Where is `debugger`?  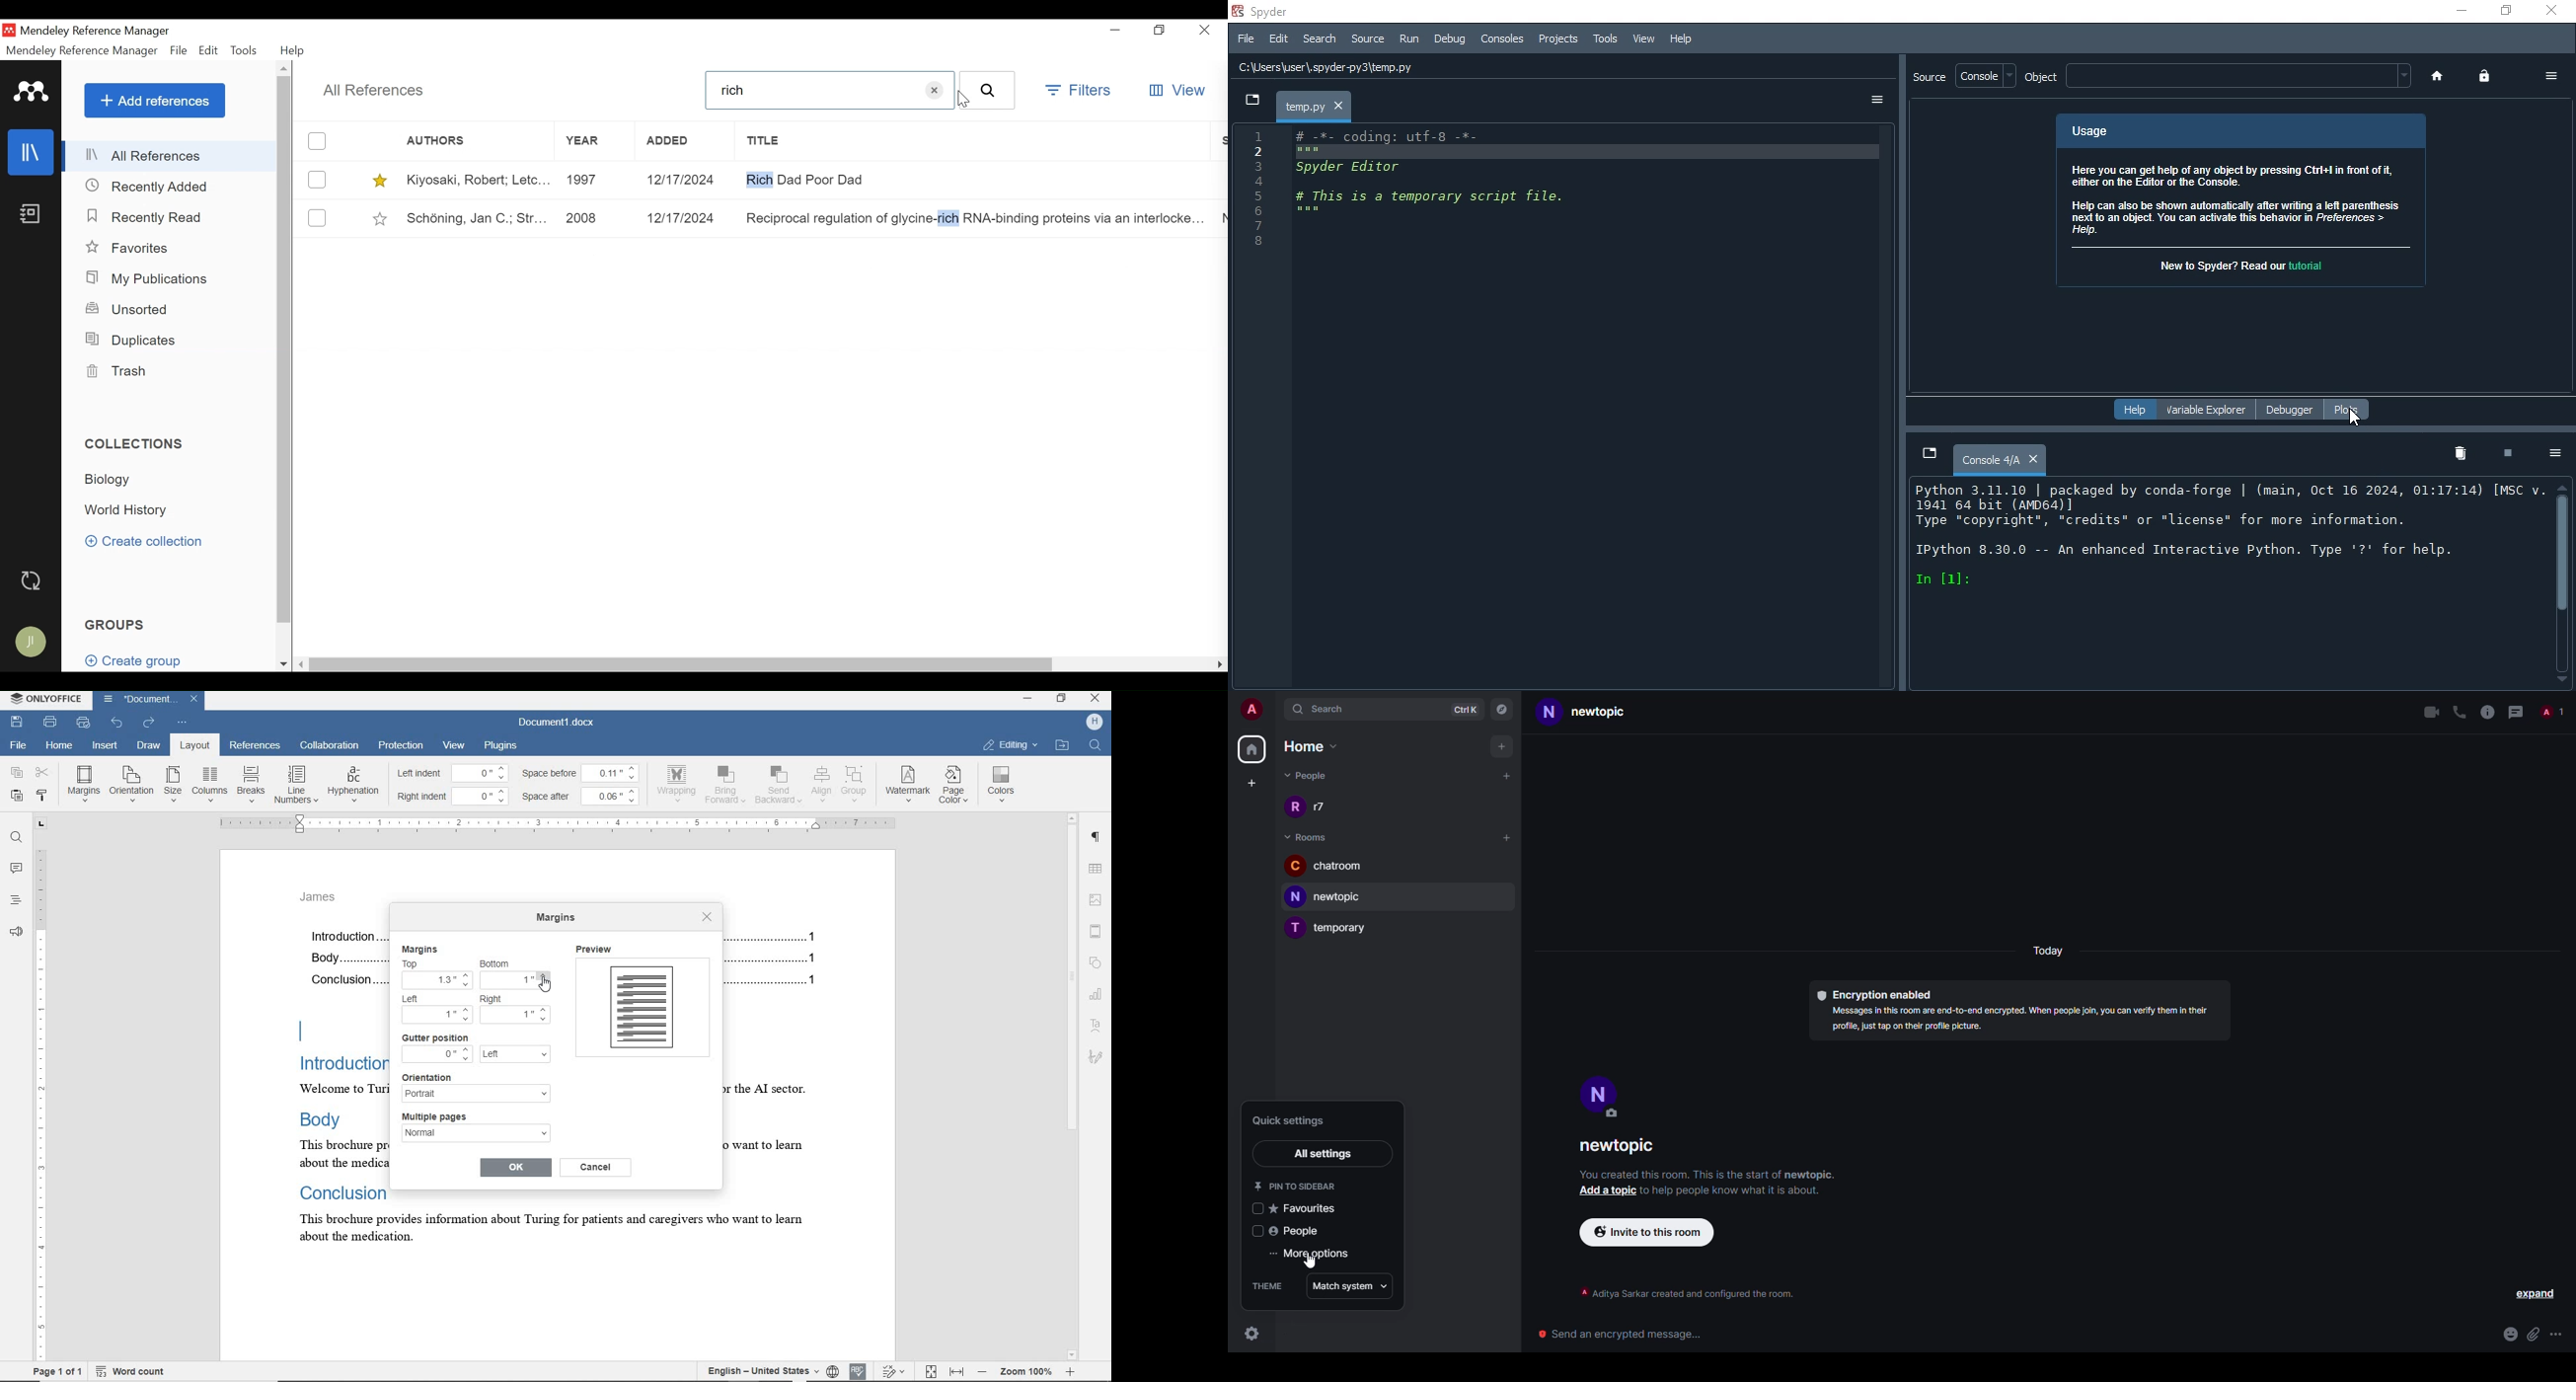 debugger is located at coordinates (2286, 410).